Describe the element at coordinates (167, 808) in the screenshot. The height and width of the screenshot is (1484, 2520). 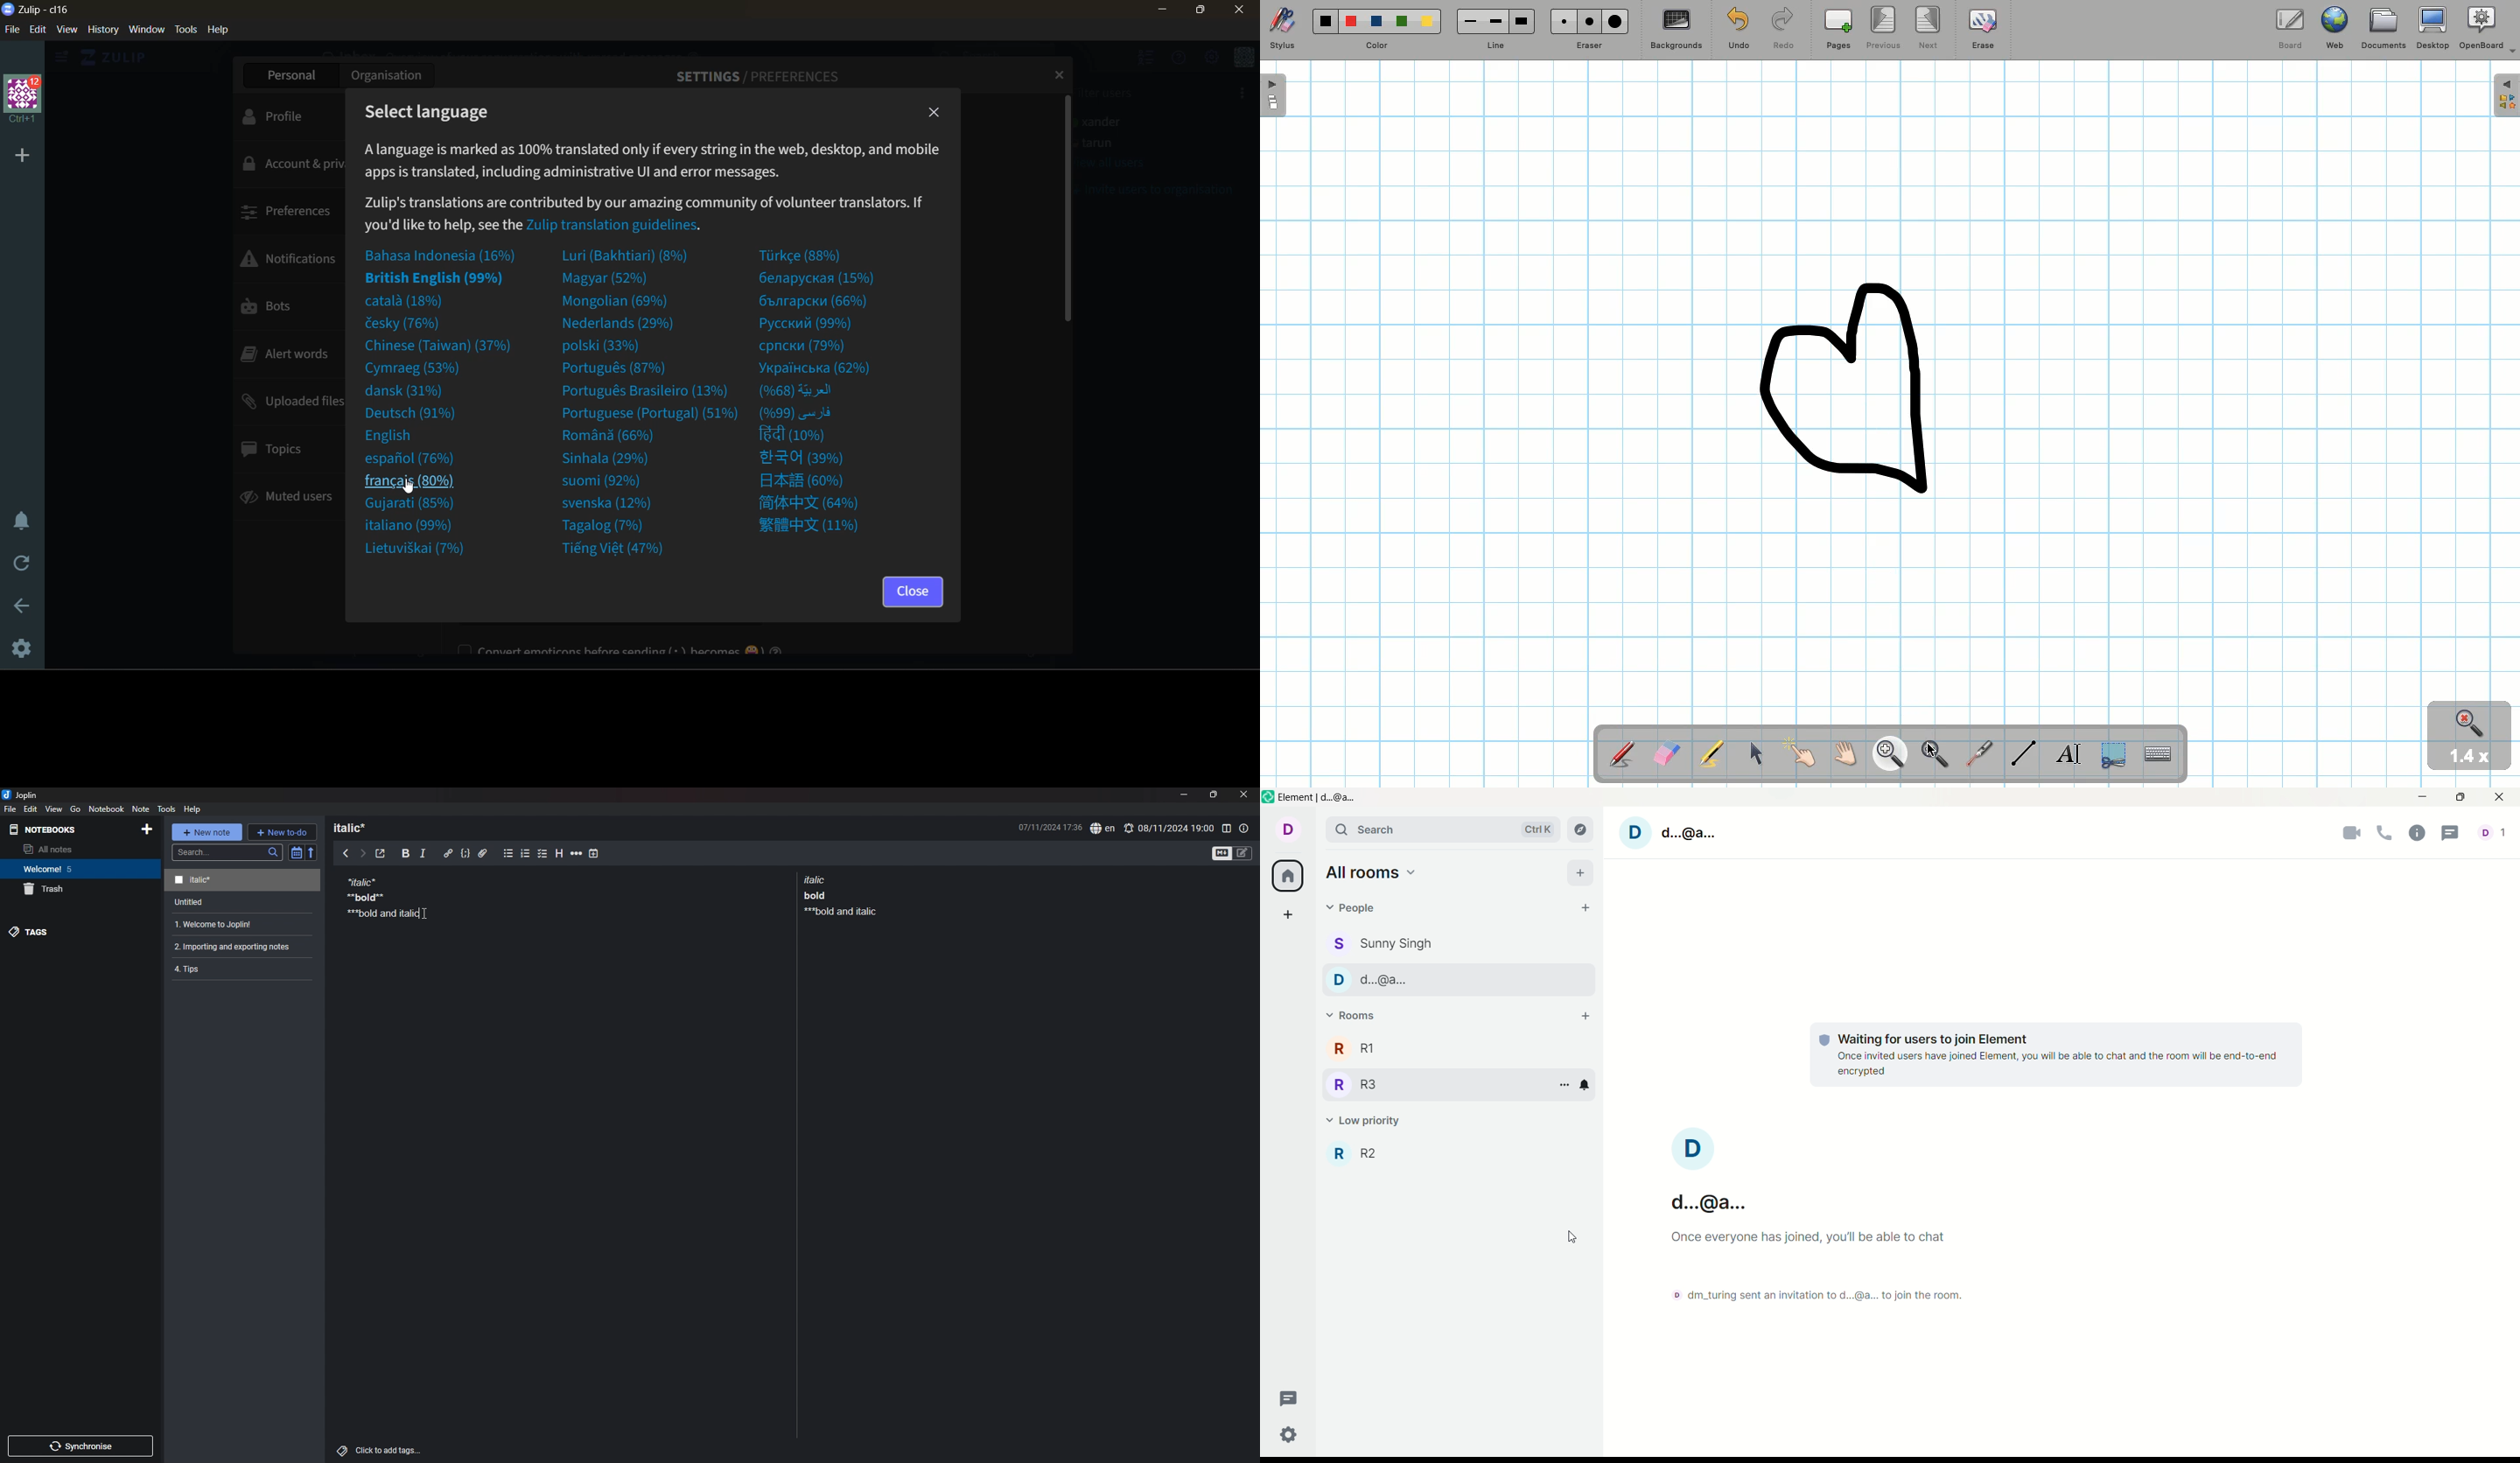
I see `tools` at that location.